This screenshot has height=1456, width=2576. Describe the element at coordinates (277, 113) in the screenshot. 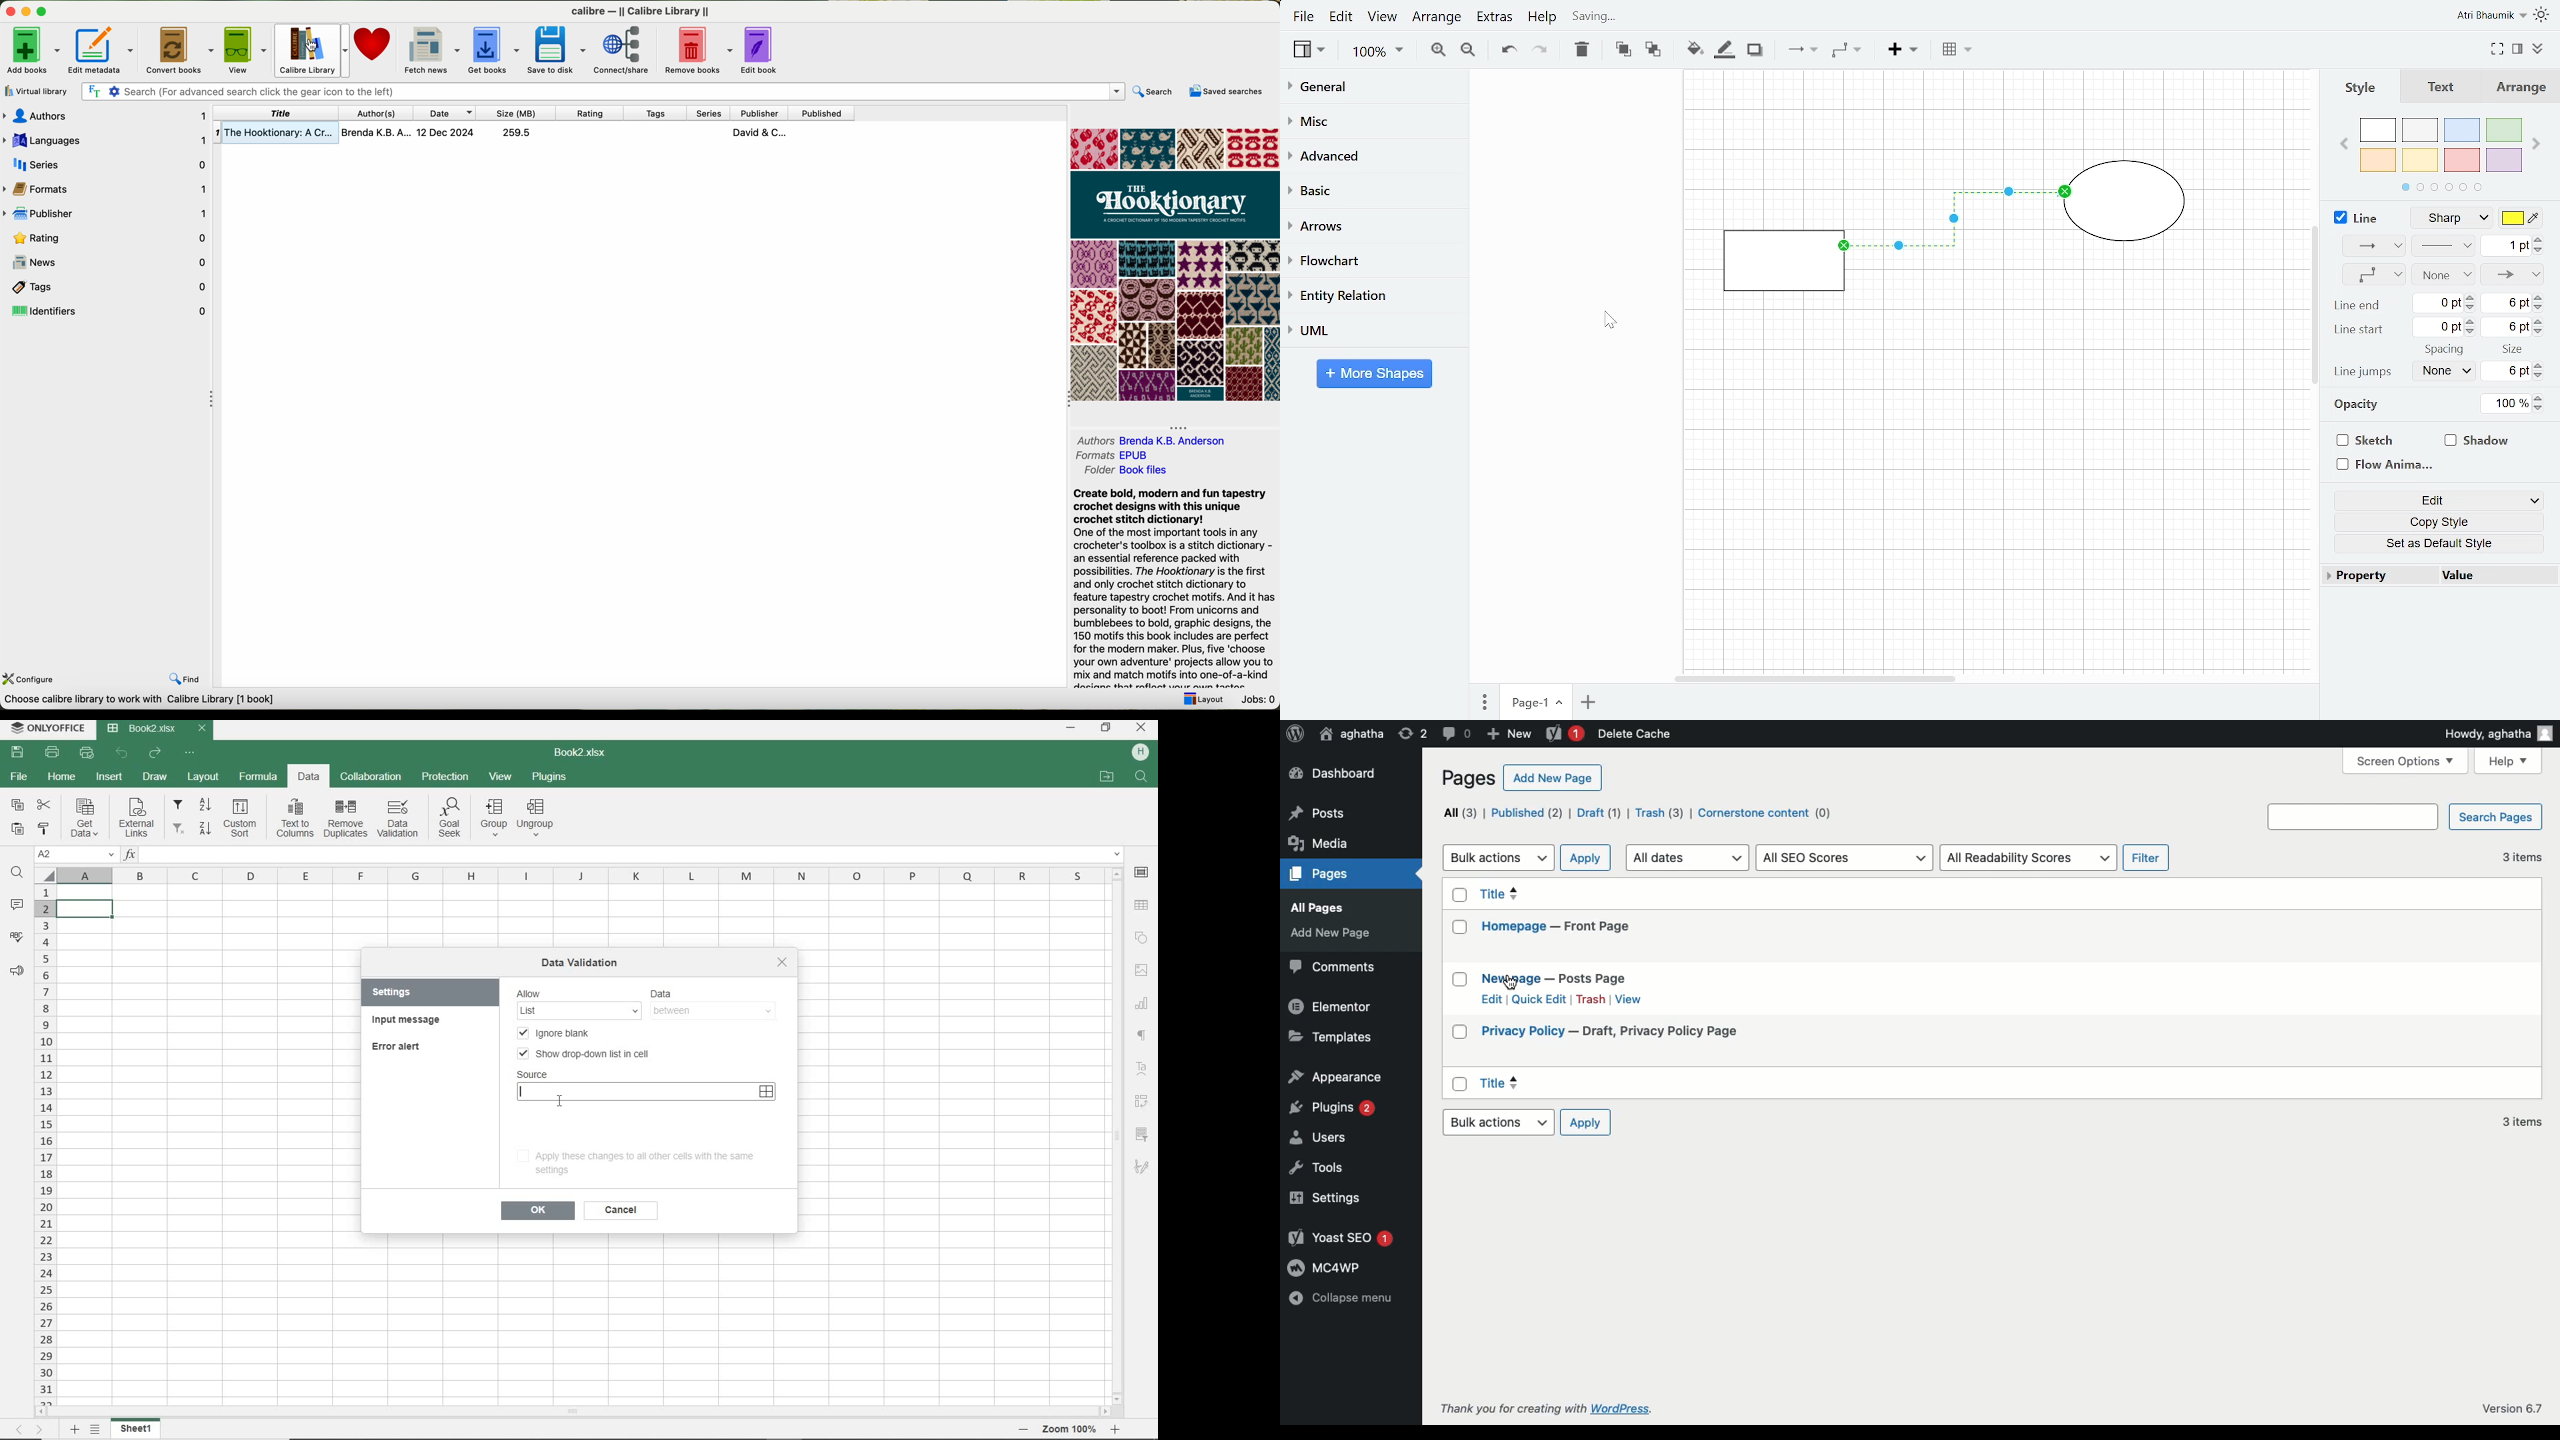

I see `title` at that location.